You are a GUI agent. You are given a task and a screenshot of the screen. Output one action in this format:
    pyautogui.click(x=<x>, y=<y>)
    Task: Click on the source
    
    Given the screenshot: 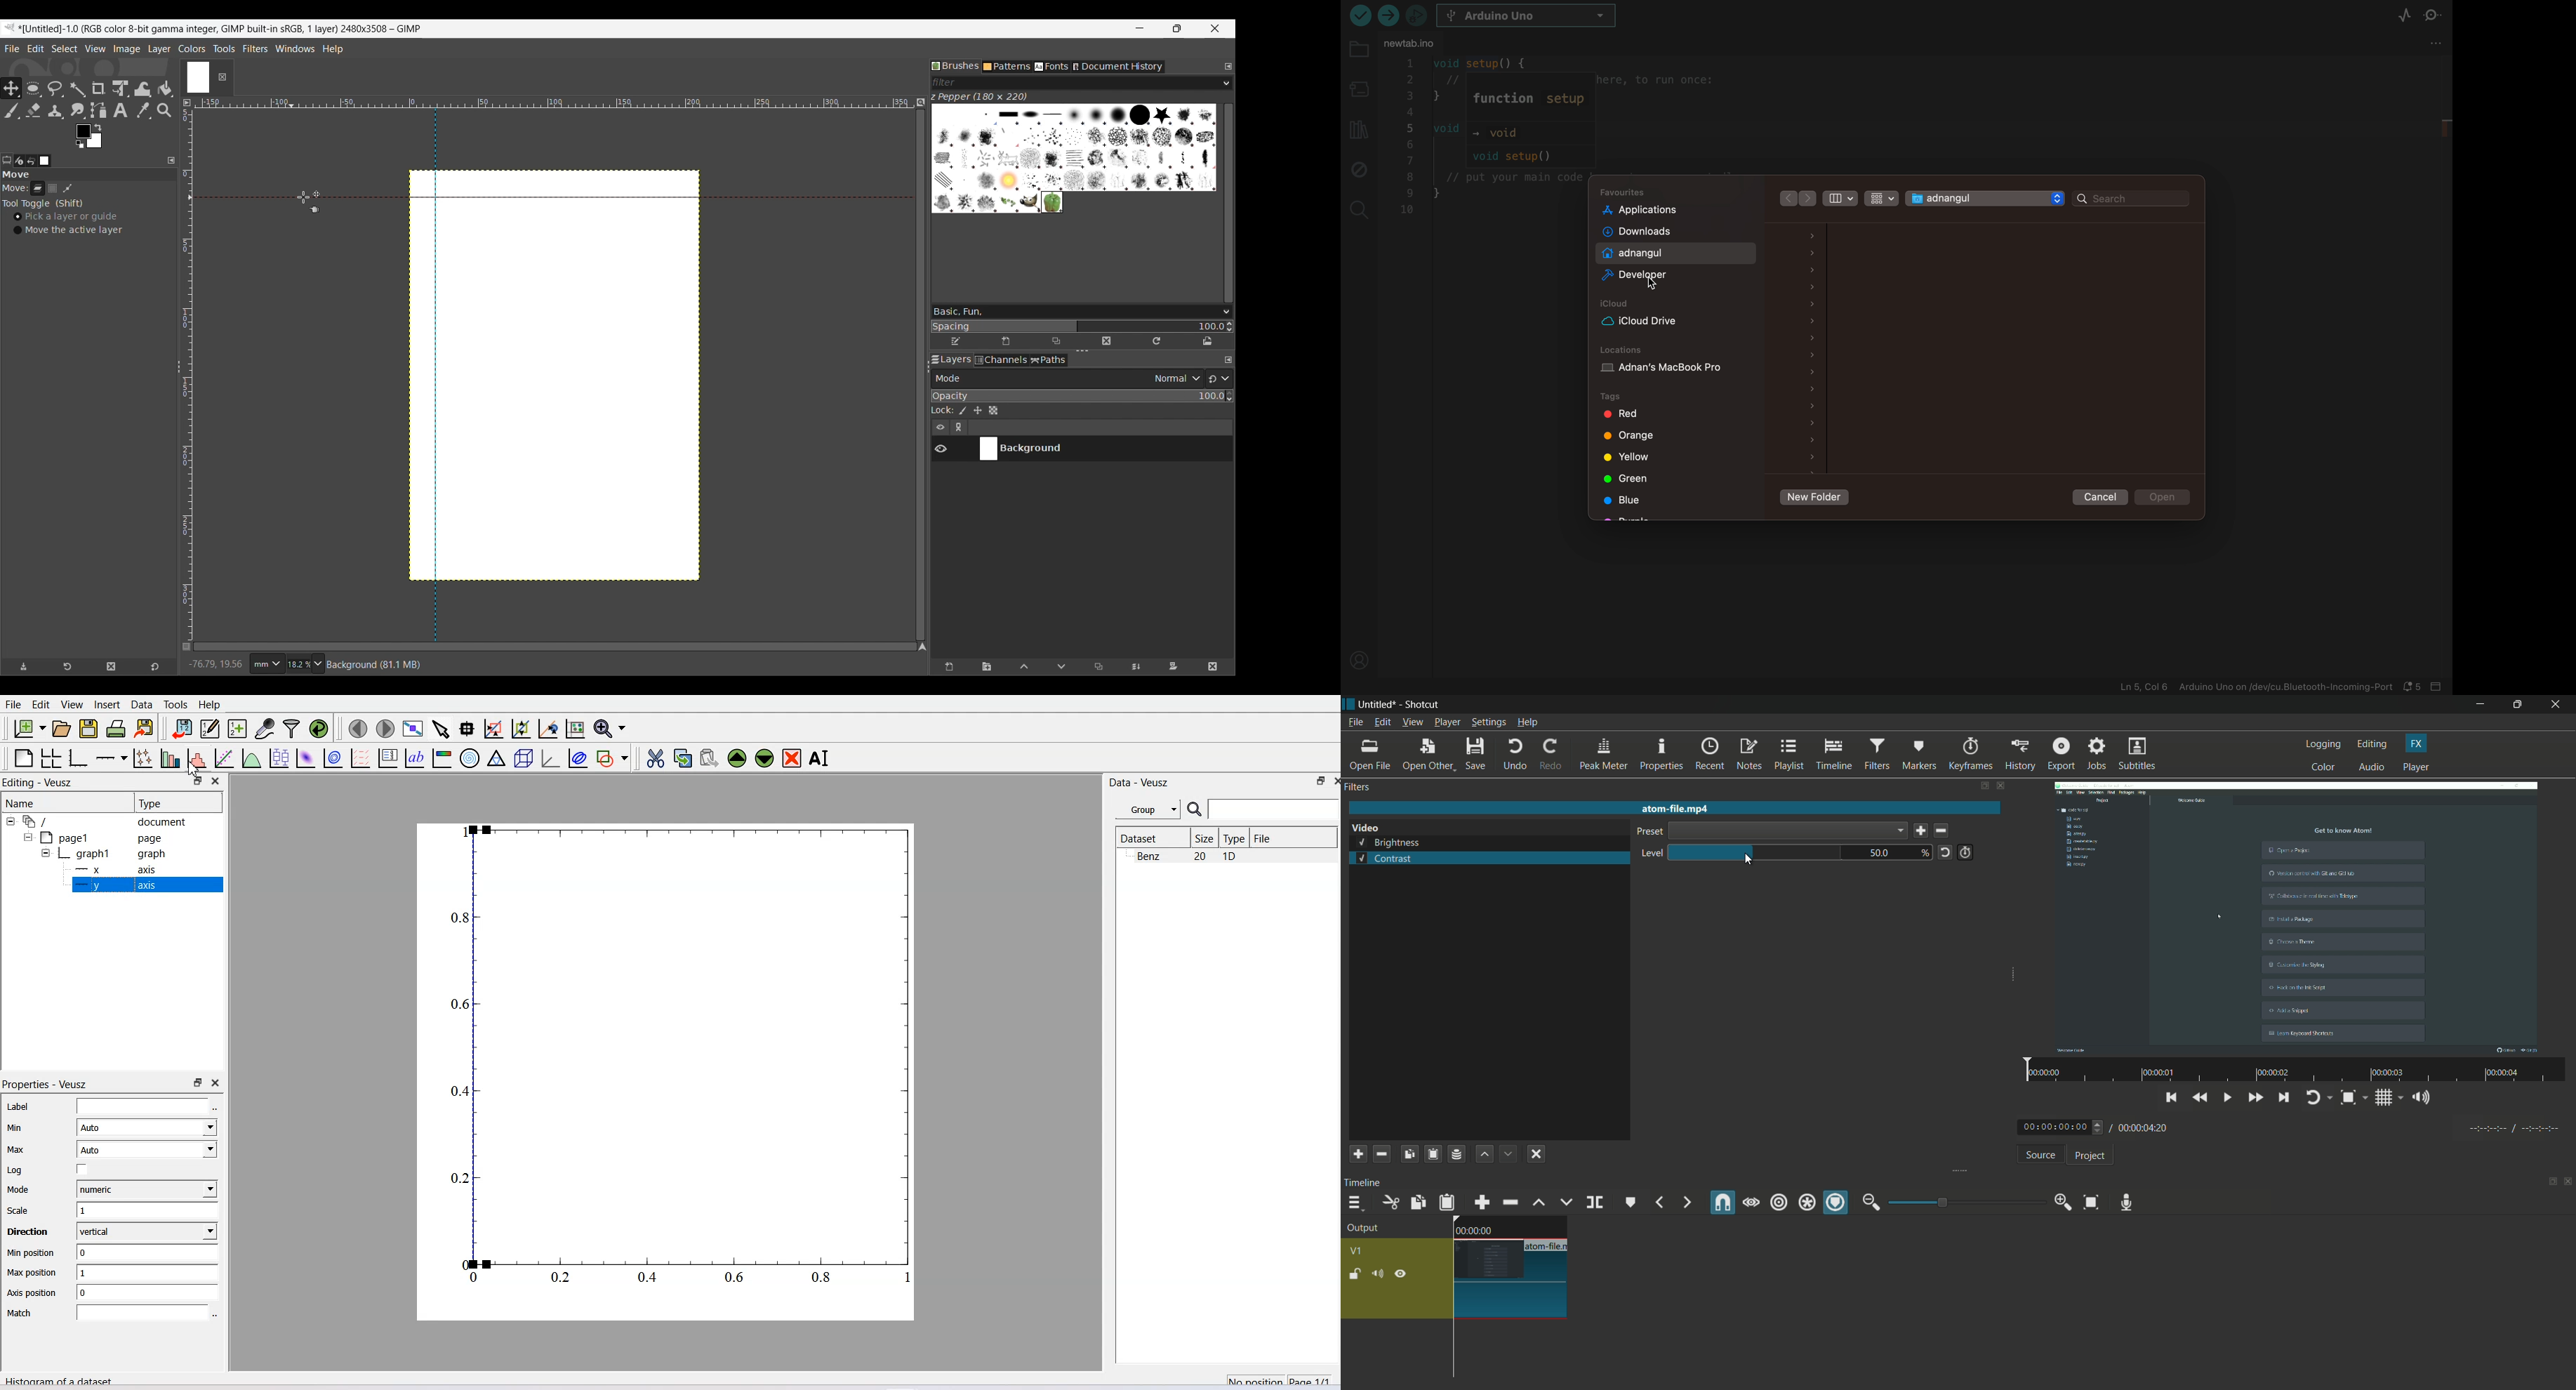 What is the action you would take?
    pyautogui.click(x=2040, y=1156)
    